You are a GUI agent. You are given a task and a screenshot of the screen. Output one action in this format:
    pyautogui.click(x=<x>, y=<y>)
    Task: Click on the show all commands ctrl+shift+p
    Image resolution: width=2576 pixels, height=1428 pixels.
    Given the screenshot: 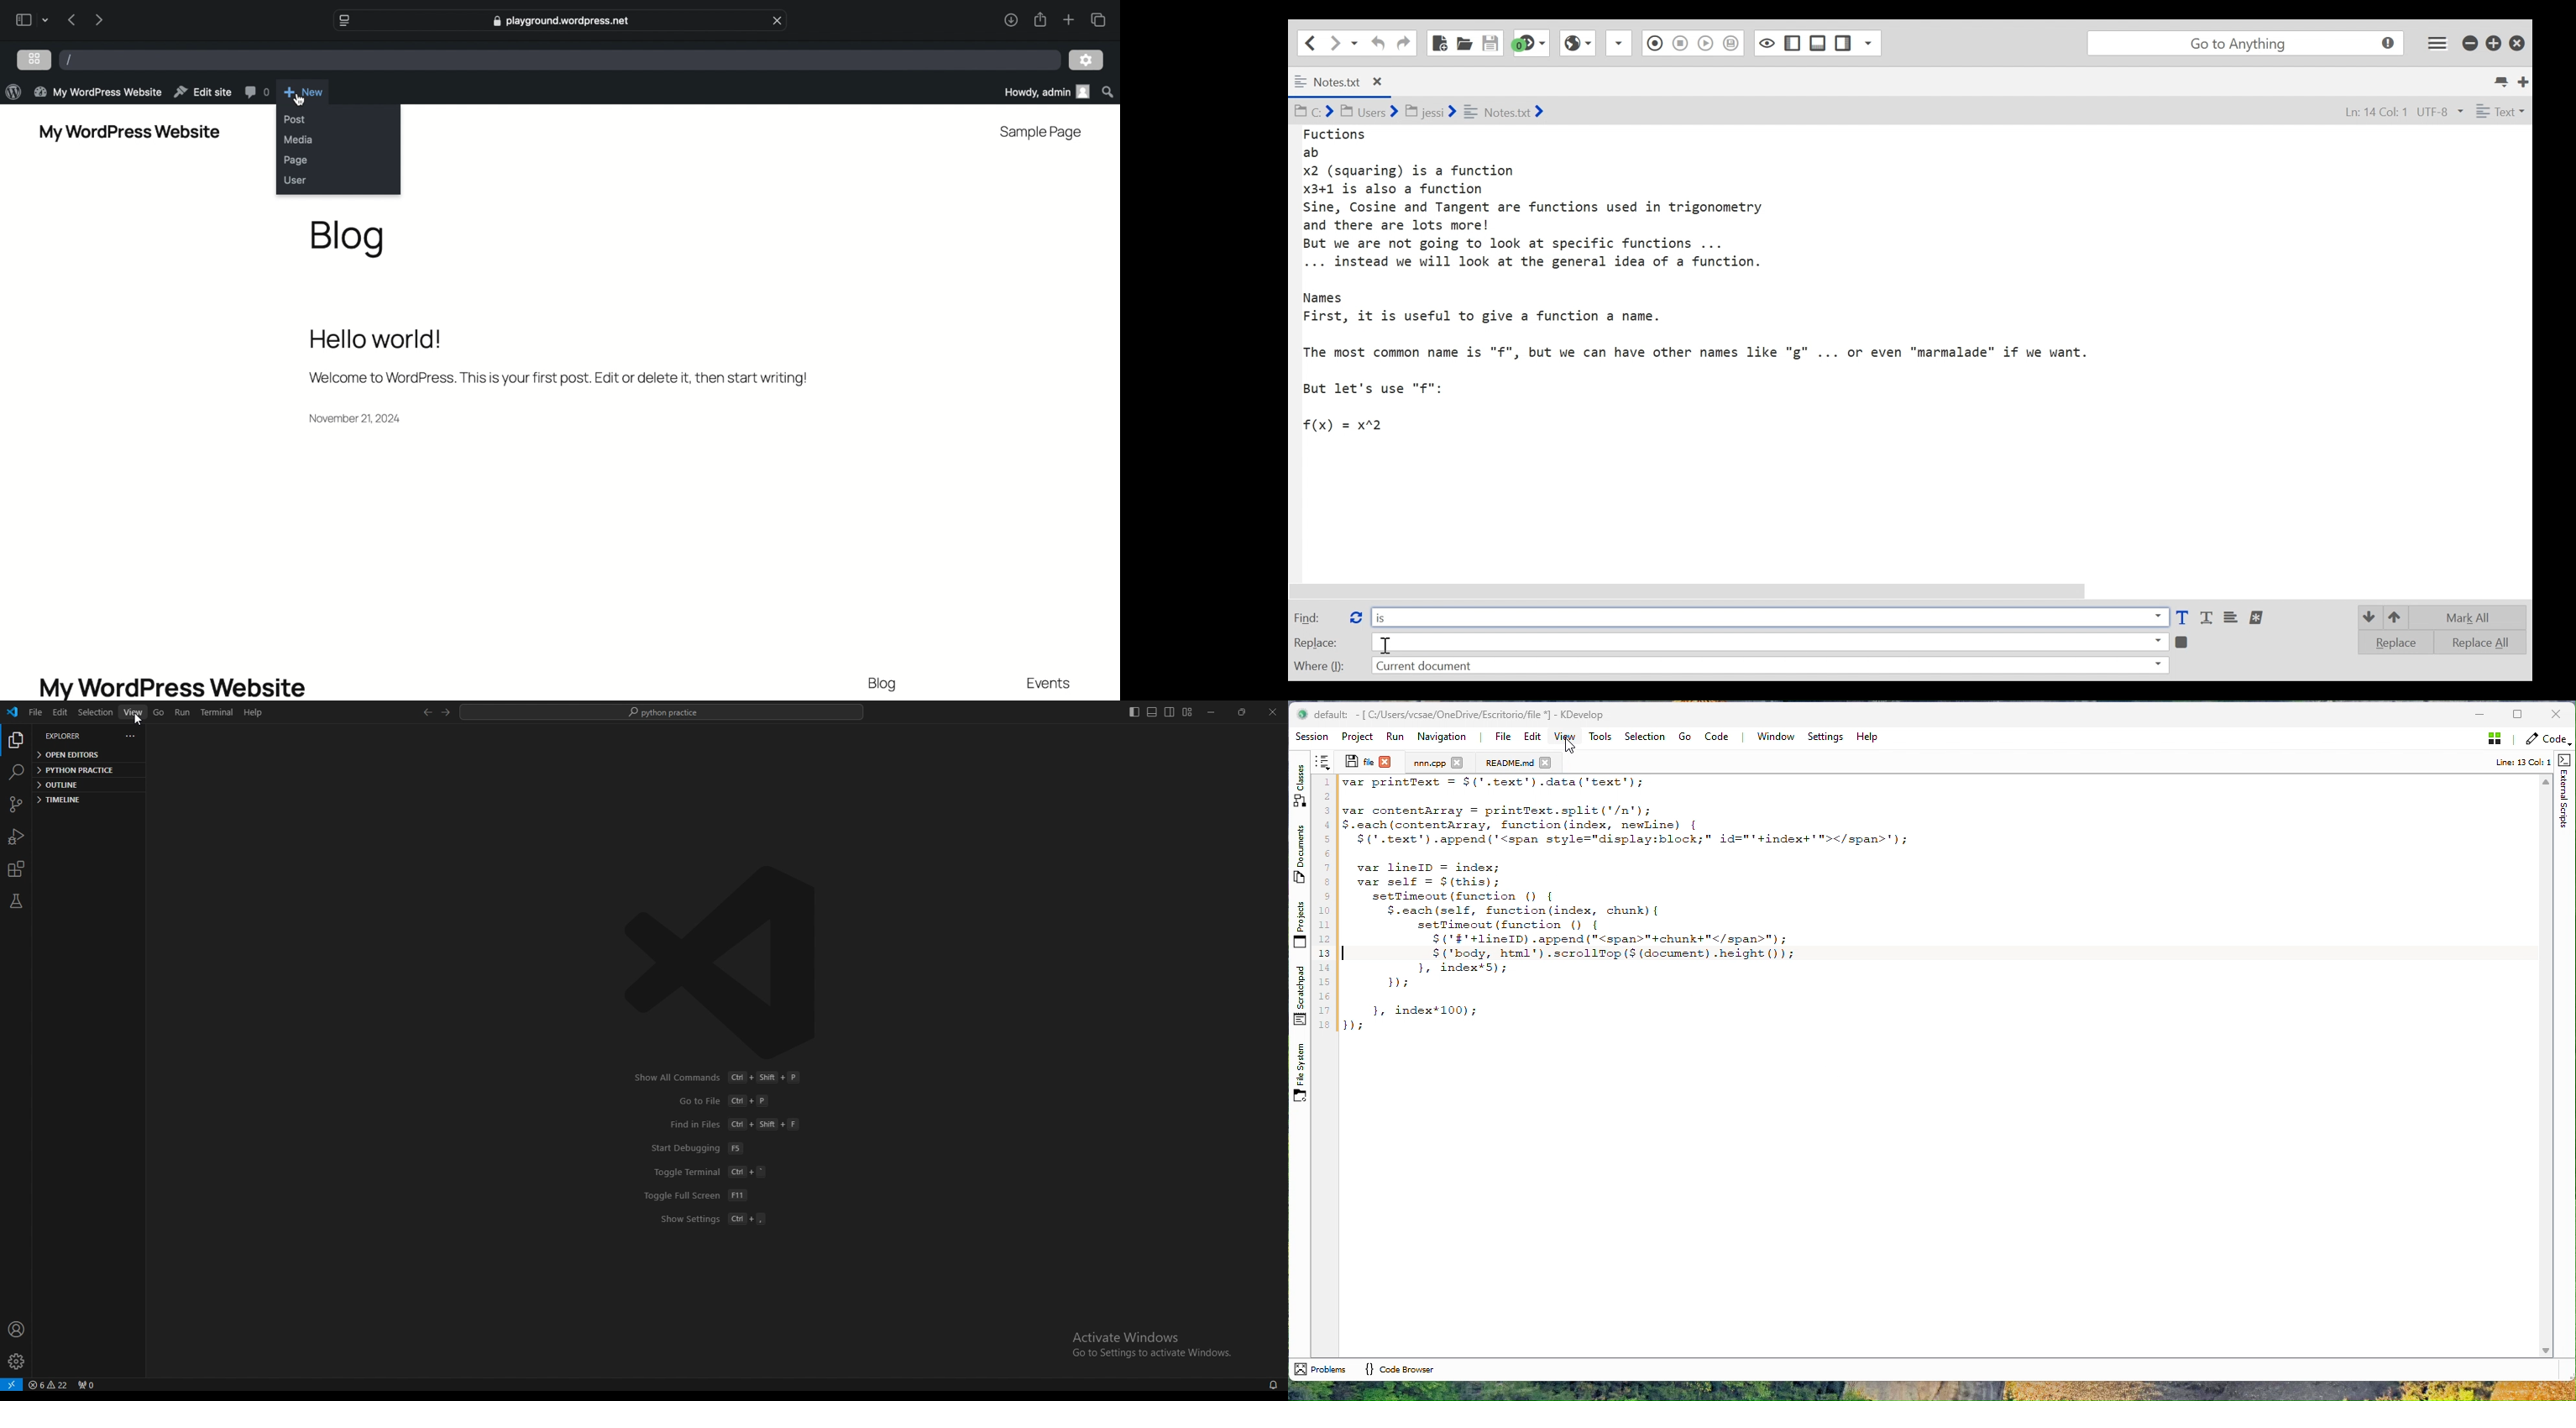 What is the action you would take?
    pyautogui.click(x=720, y=1078)
    